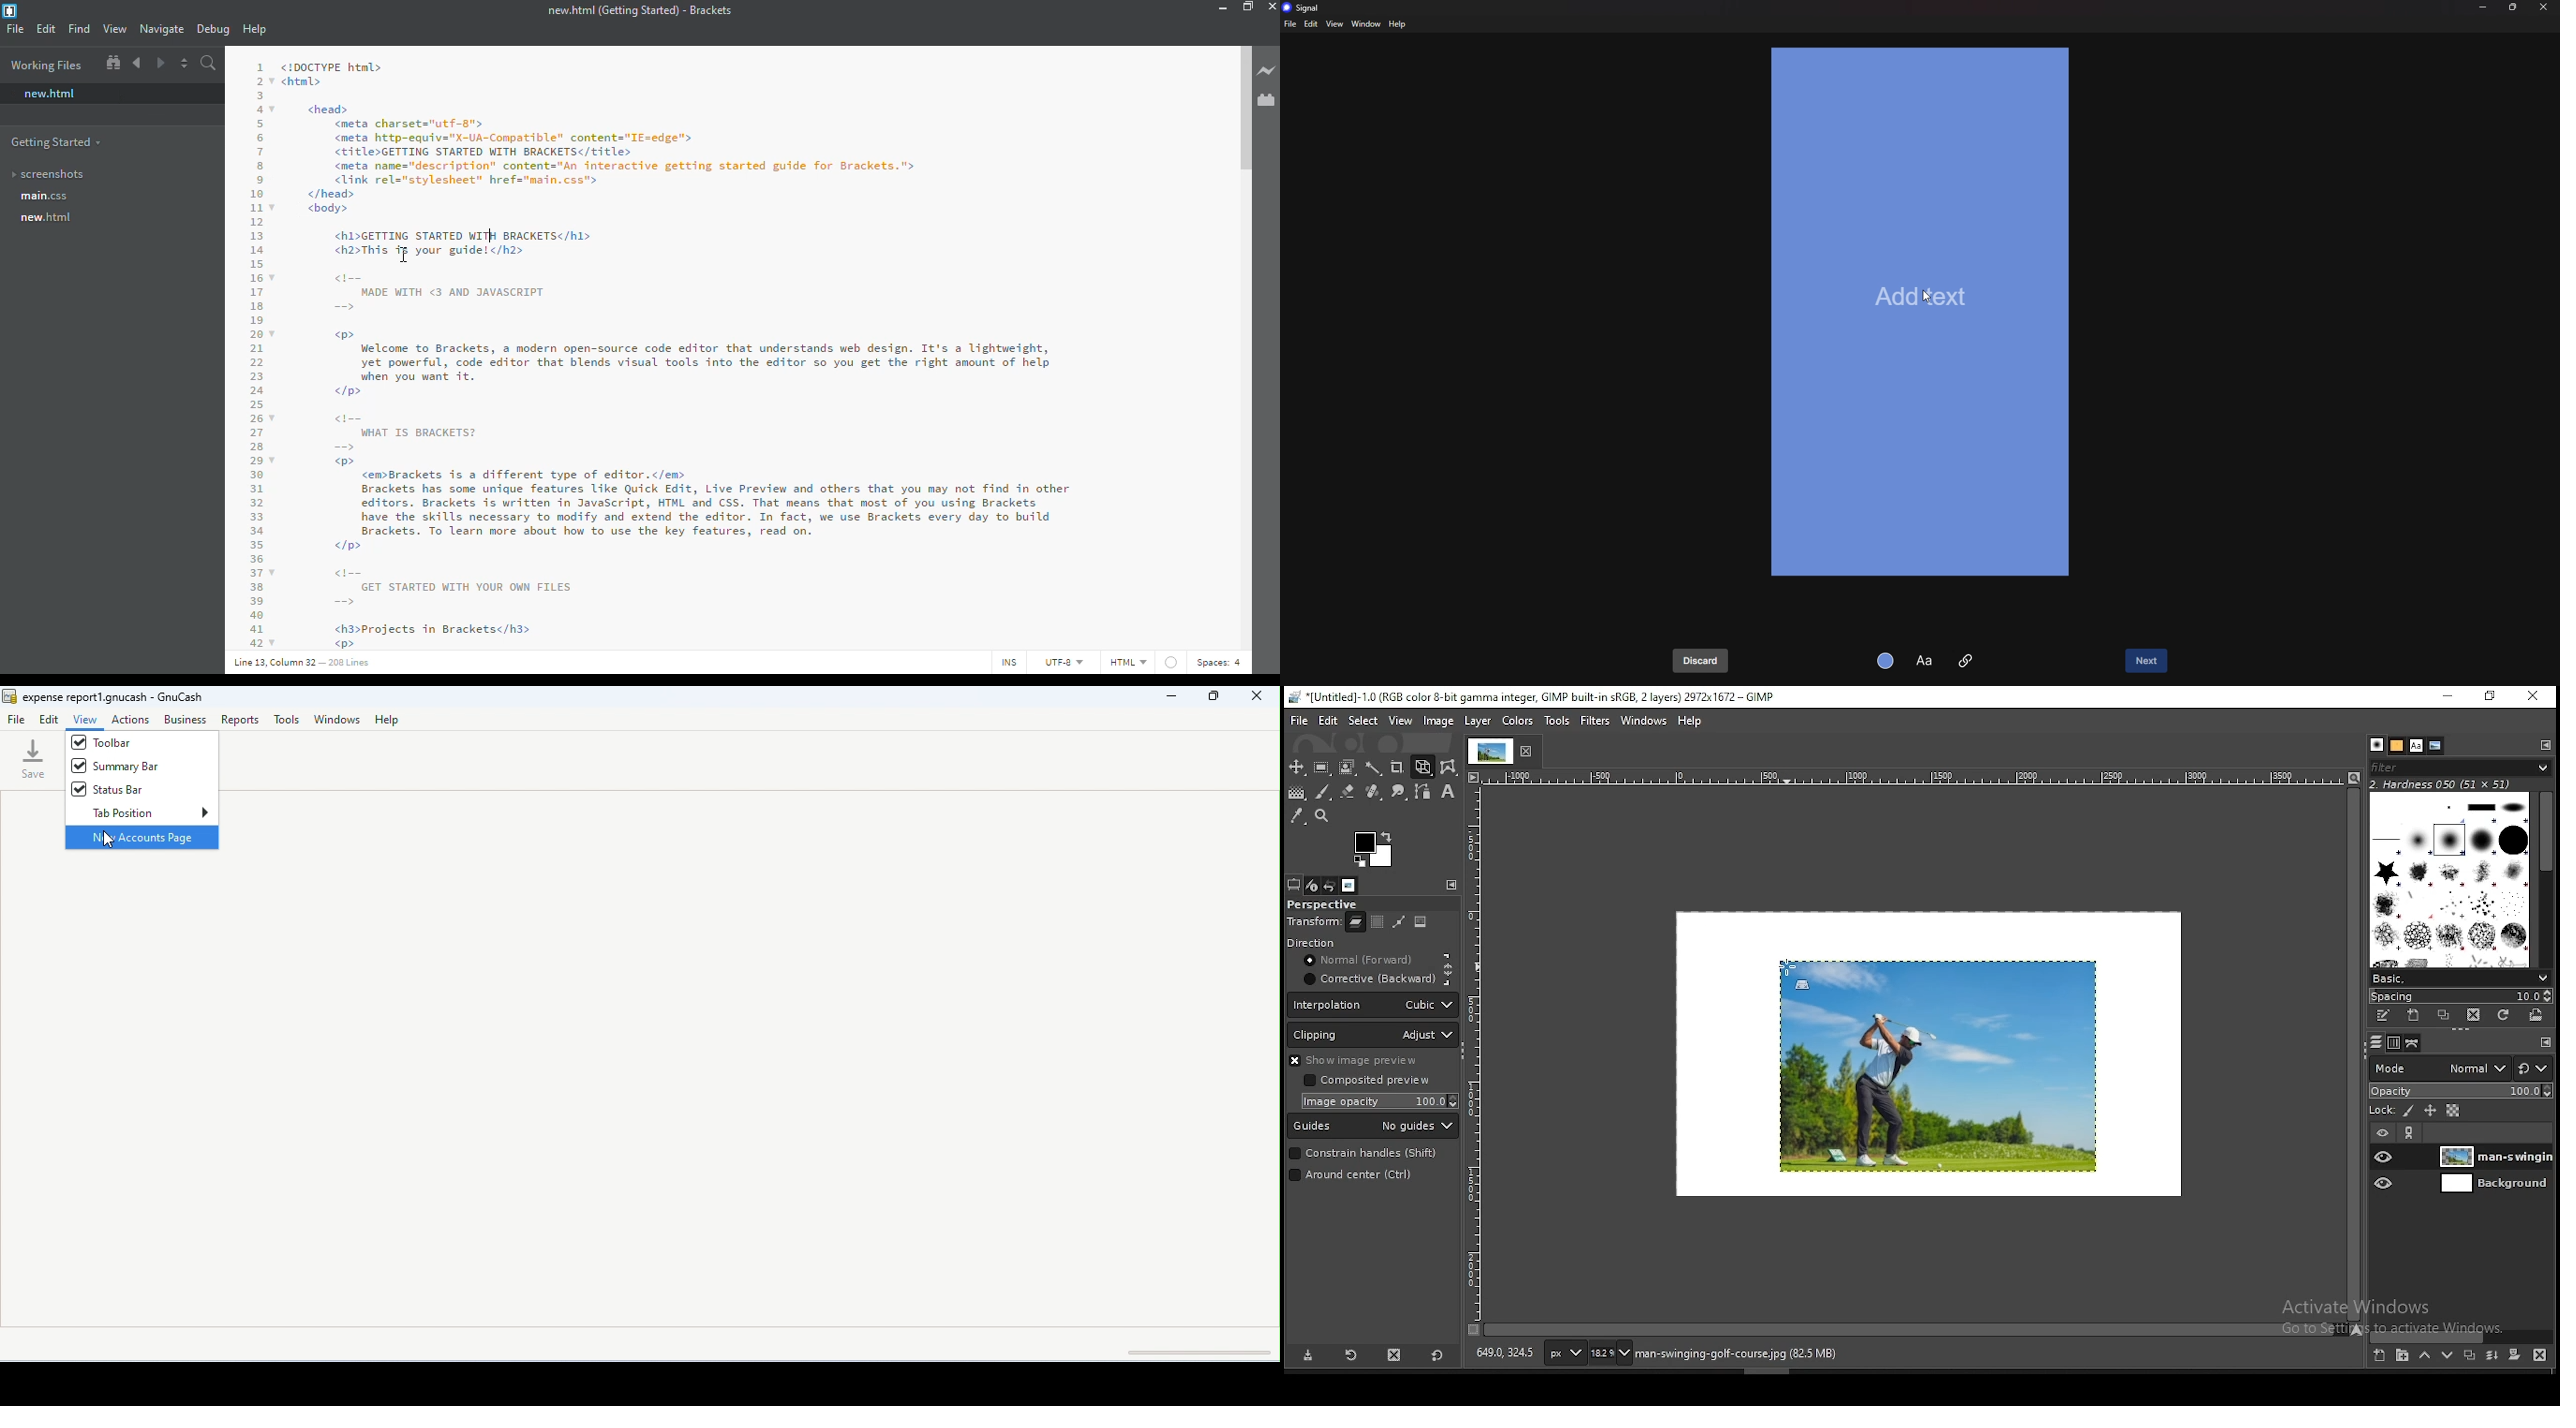 The height and width of the screenshot is (1428, 2576). Describe the element at coordinates (1266, 70) in the screenshot. I see `live preview` at that location.